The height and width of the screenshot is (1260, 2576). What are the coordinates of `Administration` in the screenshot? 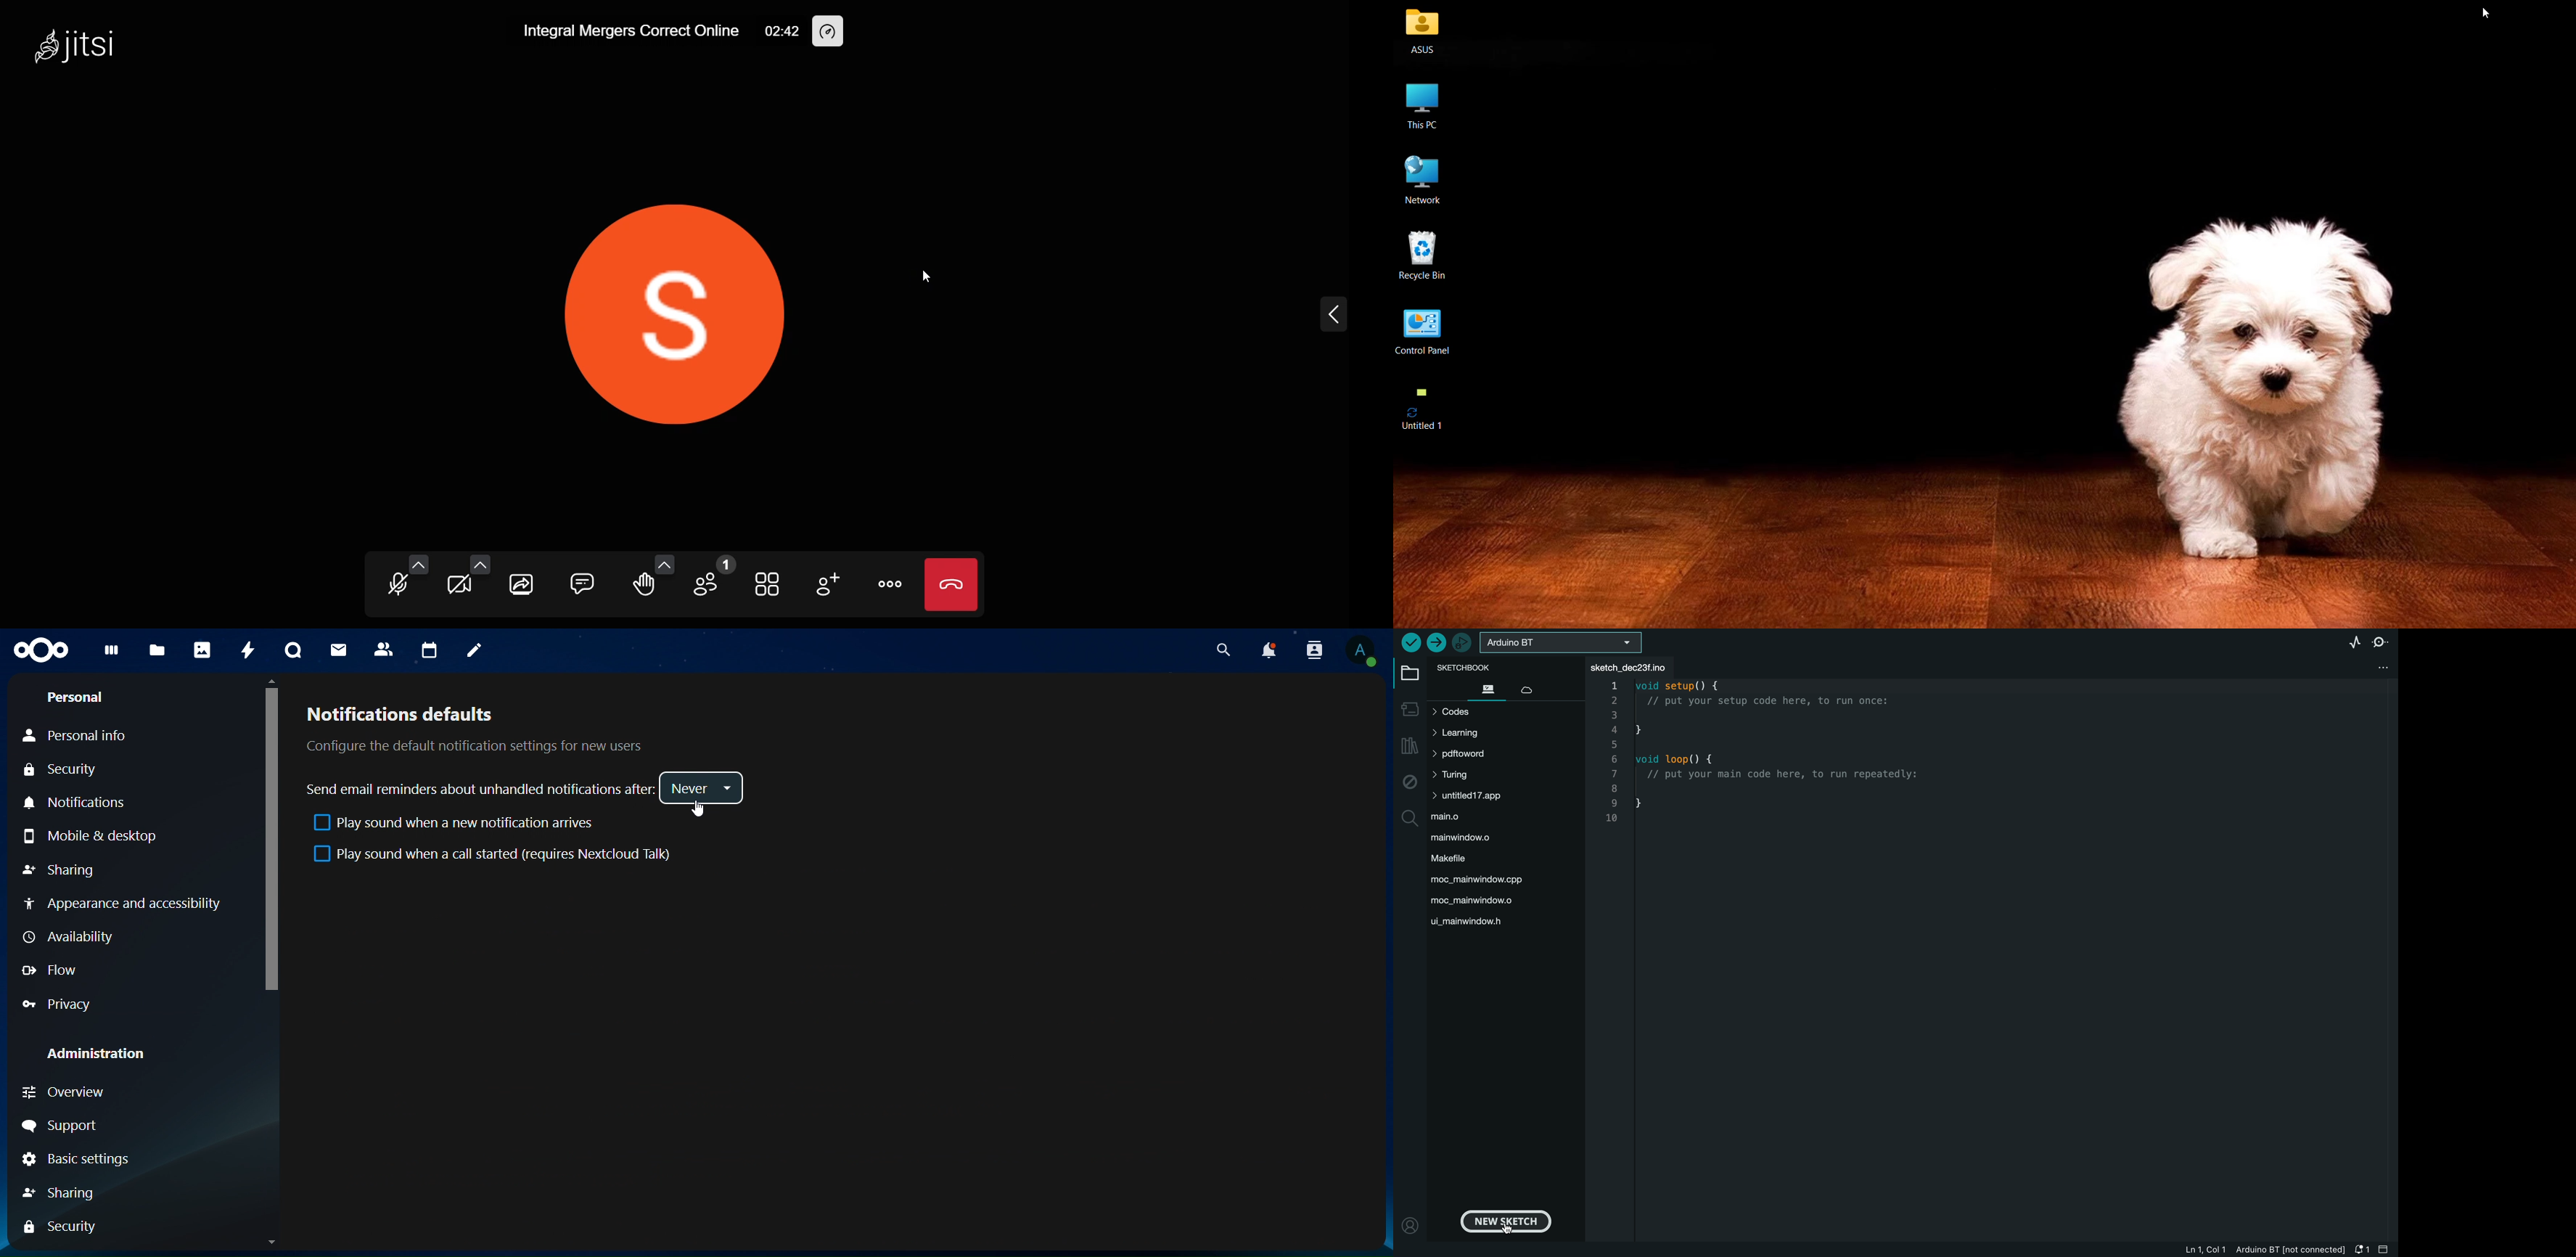 It's located at (91, 1054).